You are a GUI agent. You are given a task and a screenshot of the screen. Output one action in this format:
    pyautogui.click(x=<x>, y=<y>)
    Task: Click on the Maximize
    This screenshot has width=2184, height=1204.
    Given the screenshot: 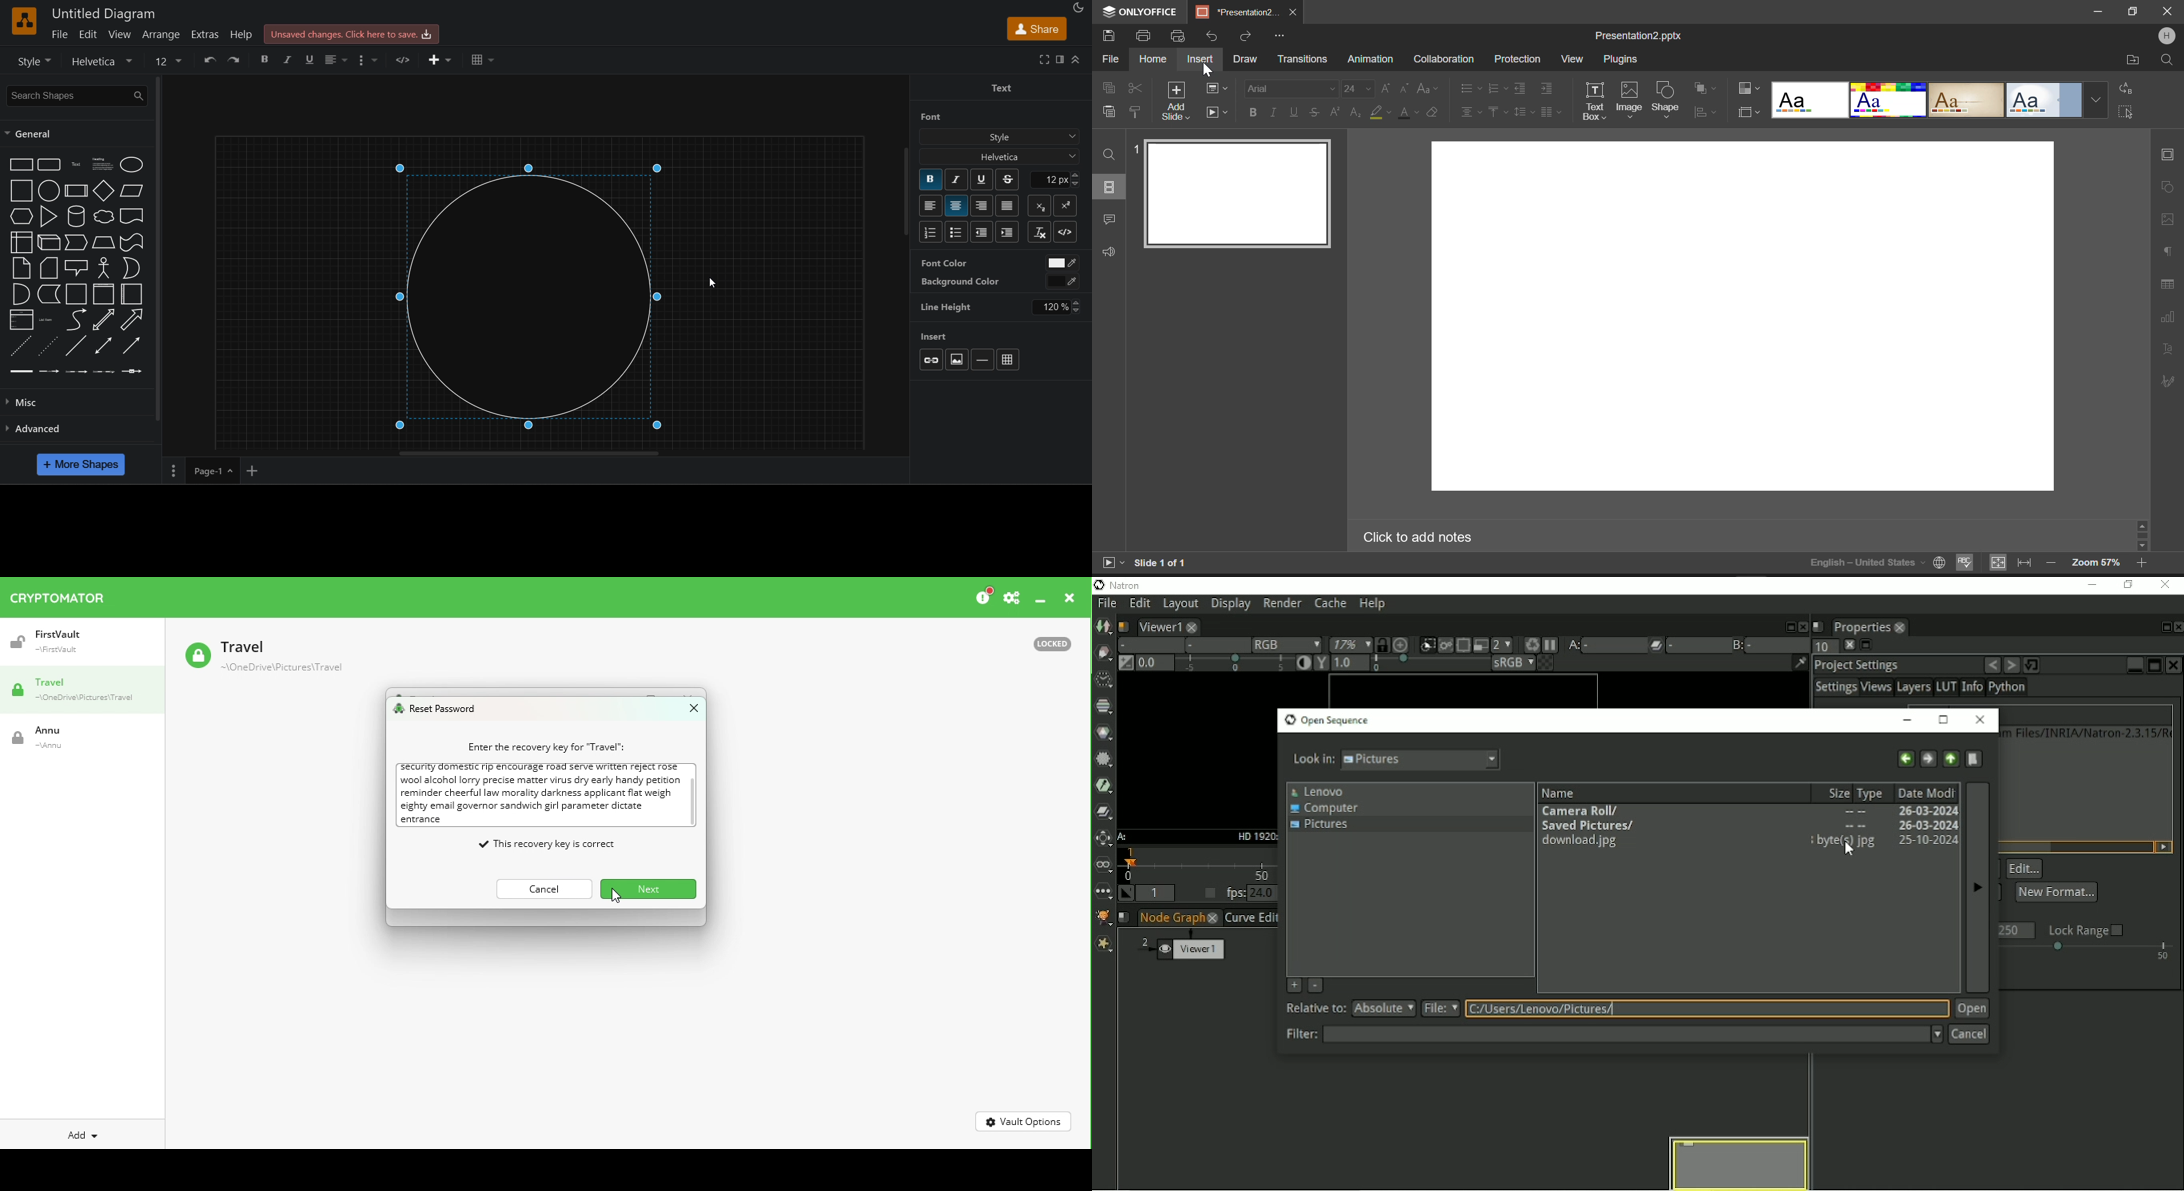 What is the action you would take?
    pyautogui.click(x=2154, y=665)
    